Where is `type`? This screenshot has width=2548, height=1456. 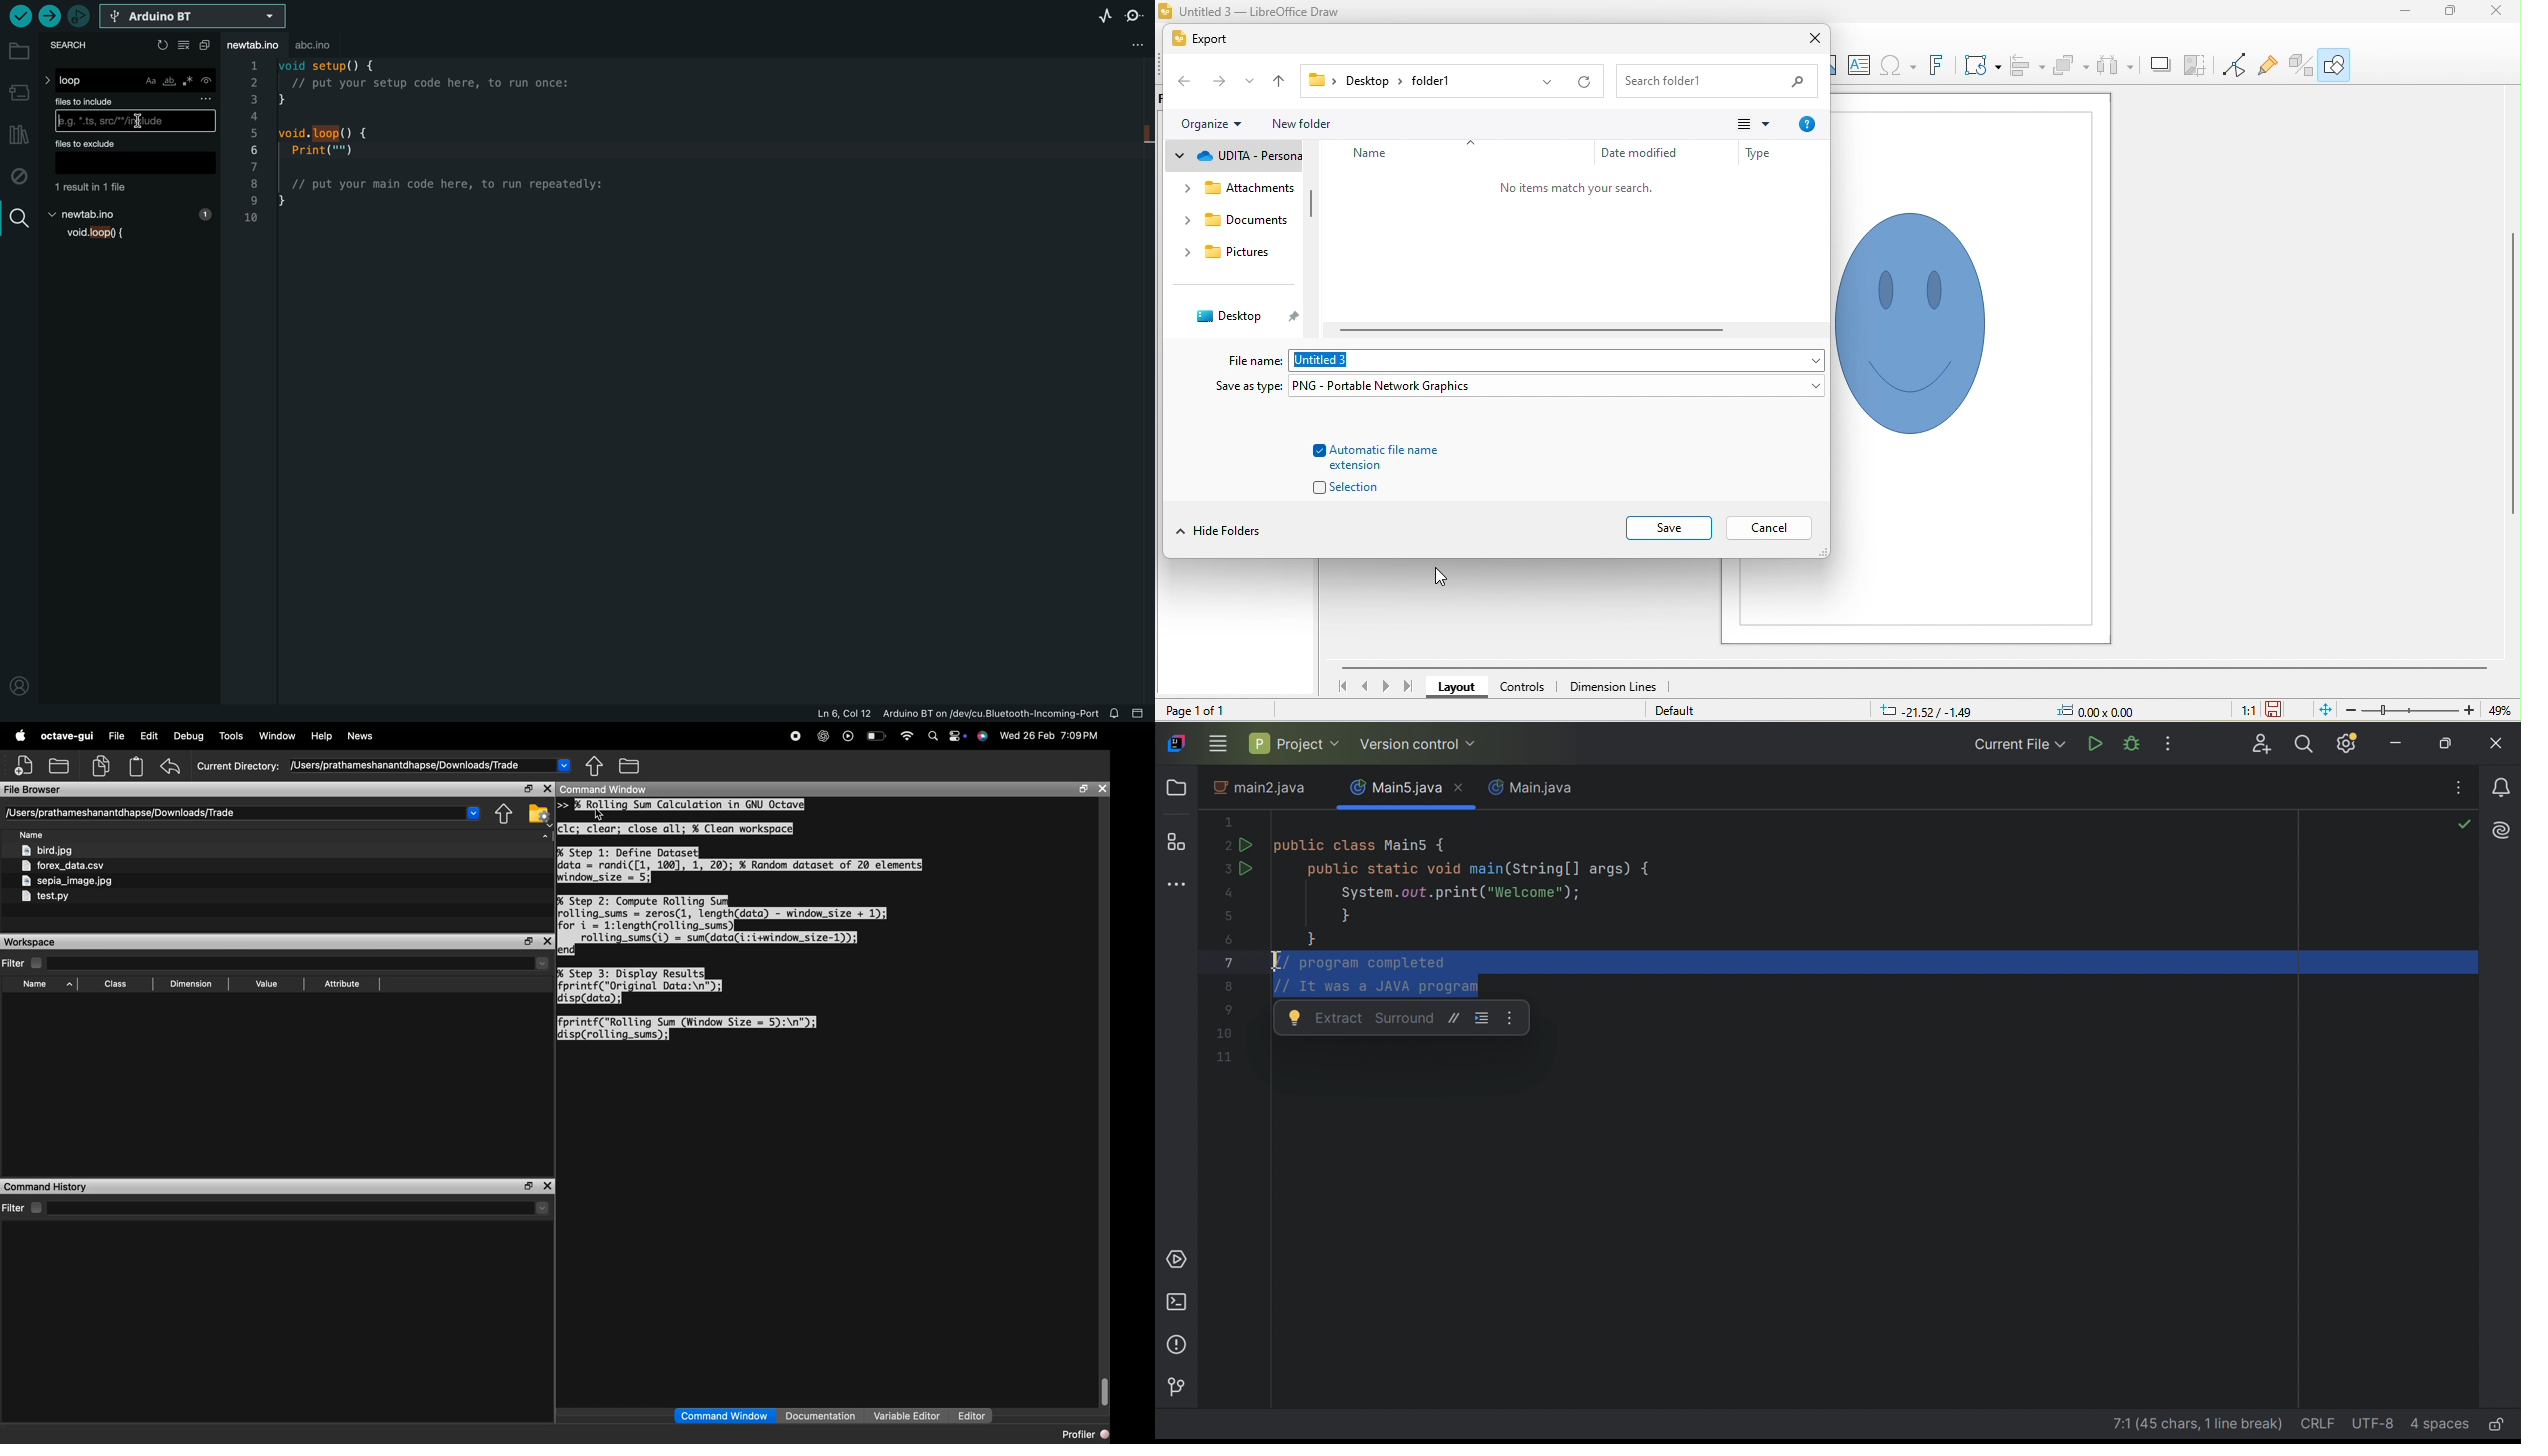 type is located at coordinates (1761, 155).